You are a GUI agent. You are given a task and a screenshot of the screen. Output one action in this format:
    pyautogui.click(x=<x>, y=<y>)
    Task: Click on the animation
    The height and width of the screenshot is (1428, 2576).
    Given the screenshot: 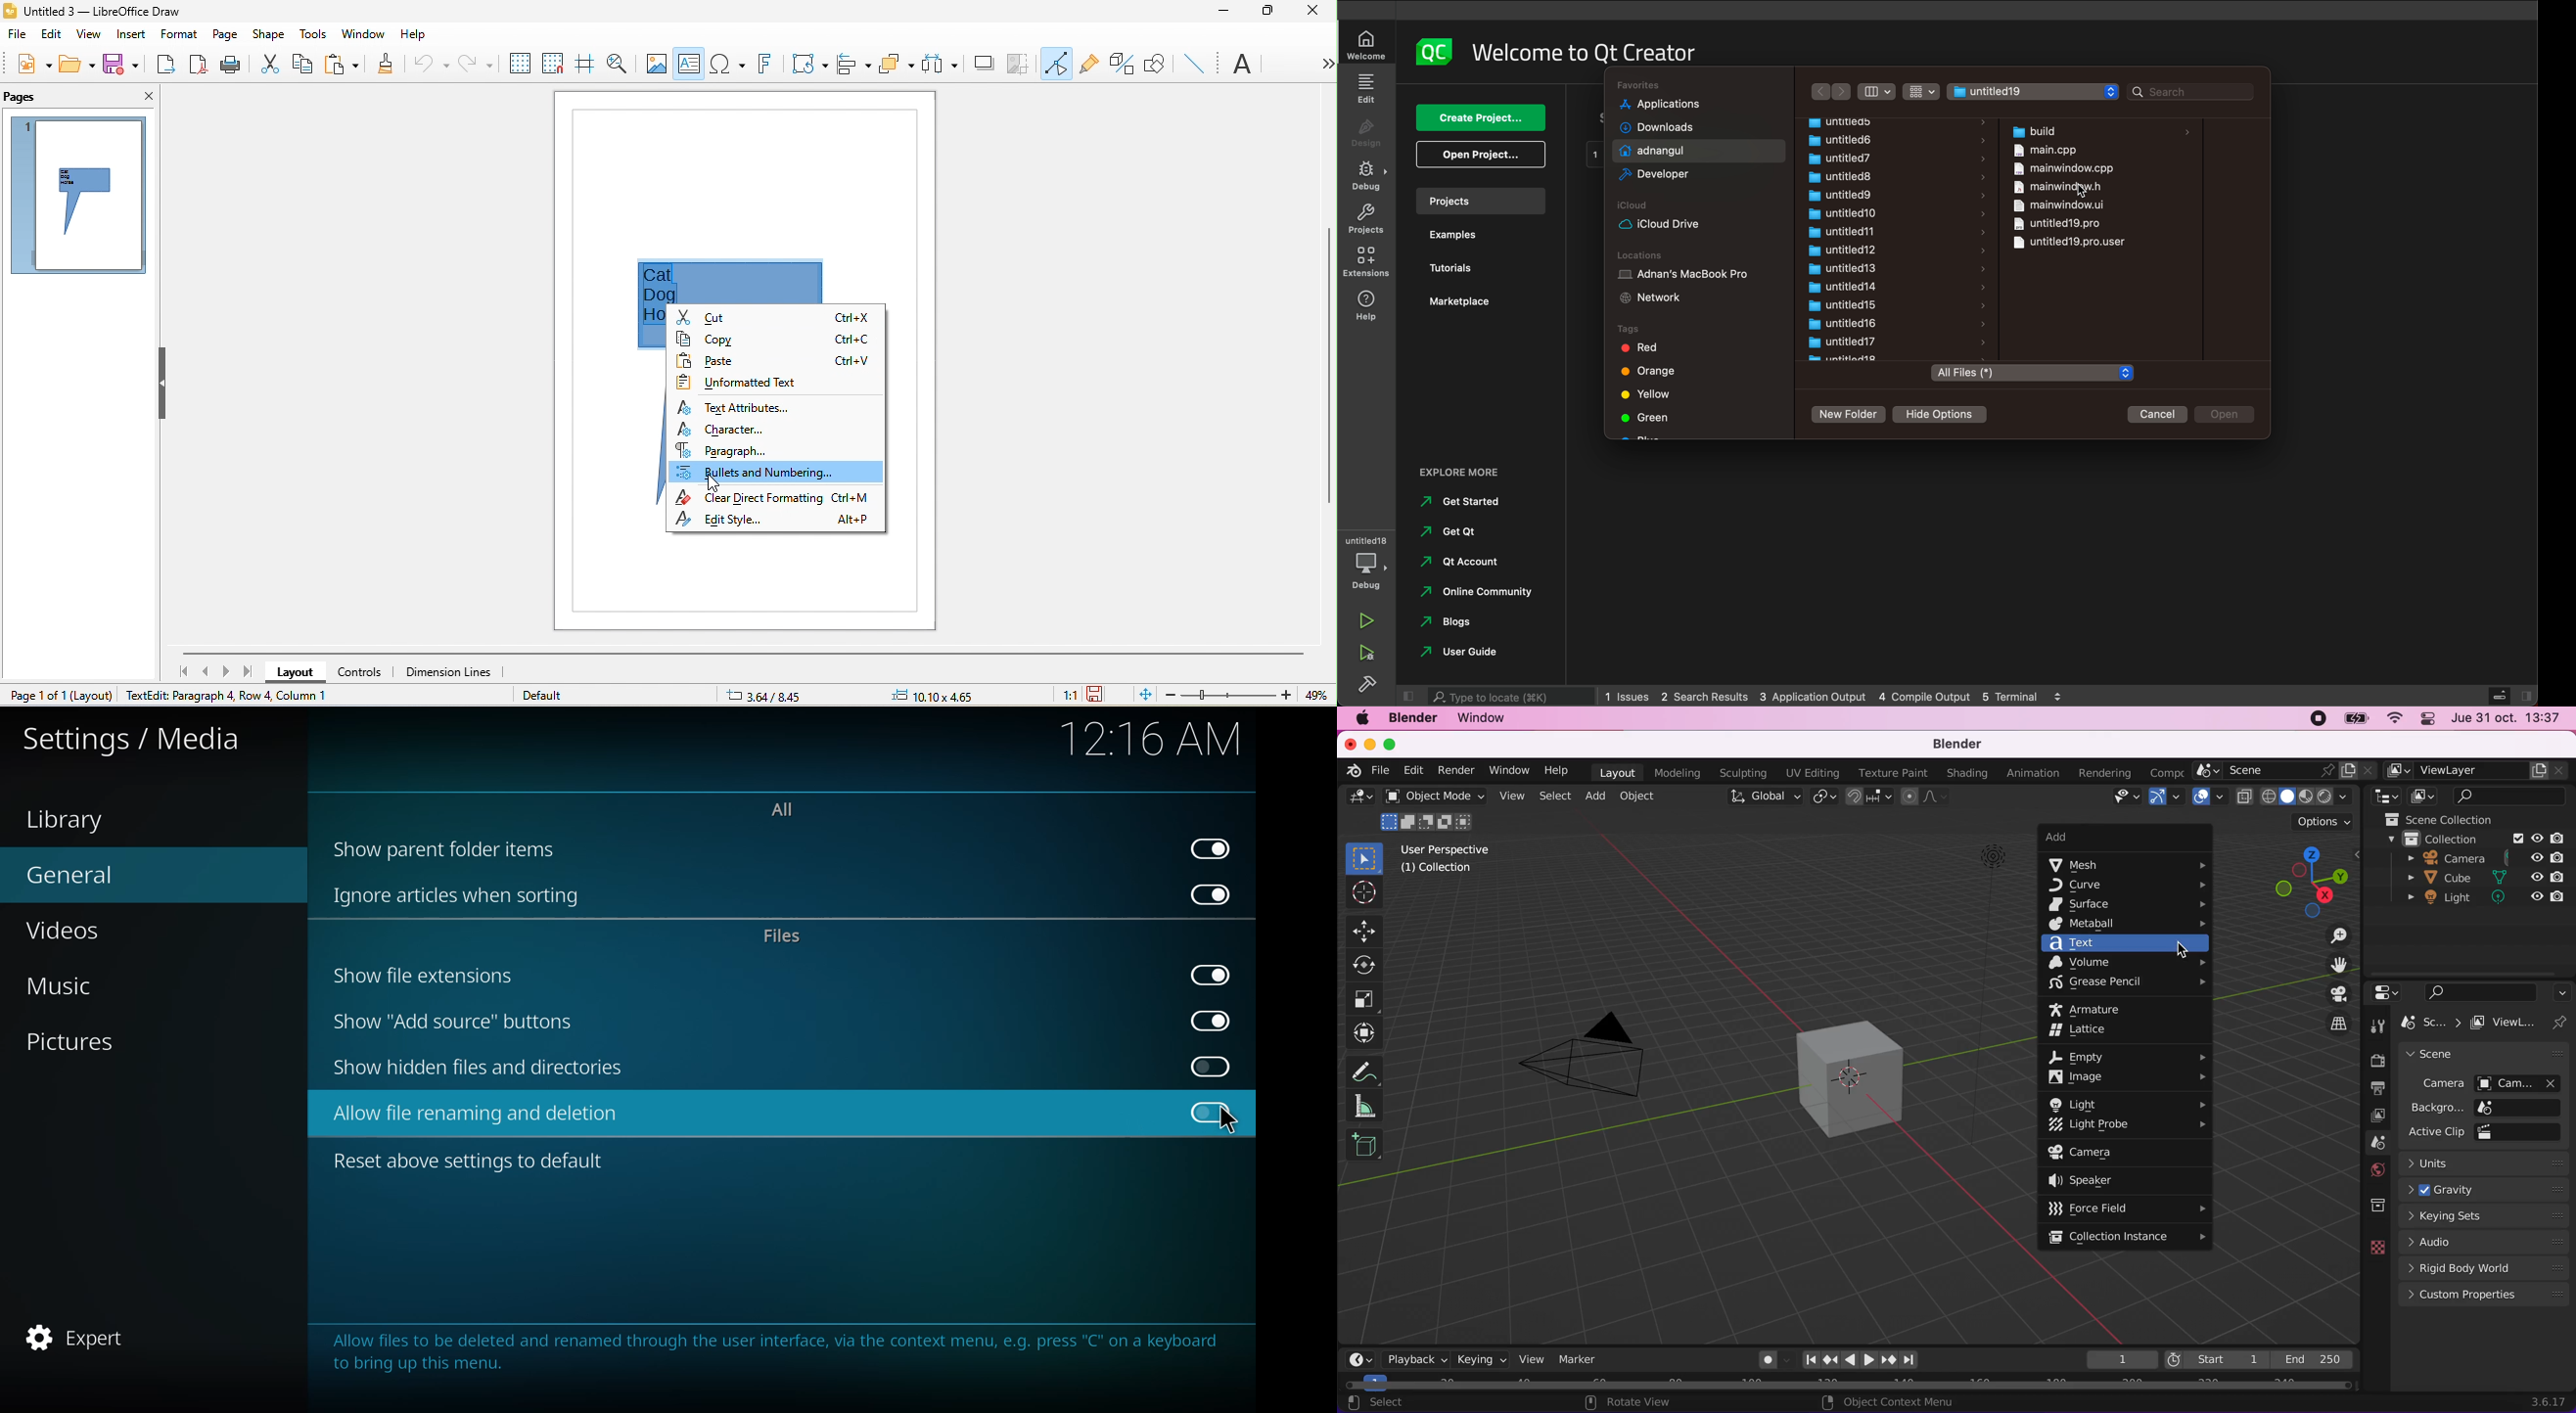 What is the action you would take?
    pyautogui.click(x=2033, y=773)
    